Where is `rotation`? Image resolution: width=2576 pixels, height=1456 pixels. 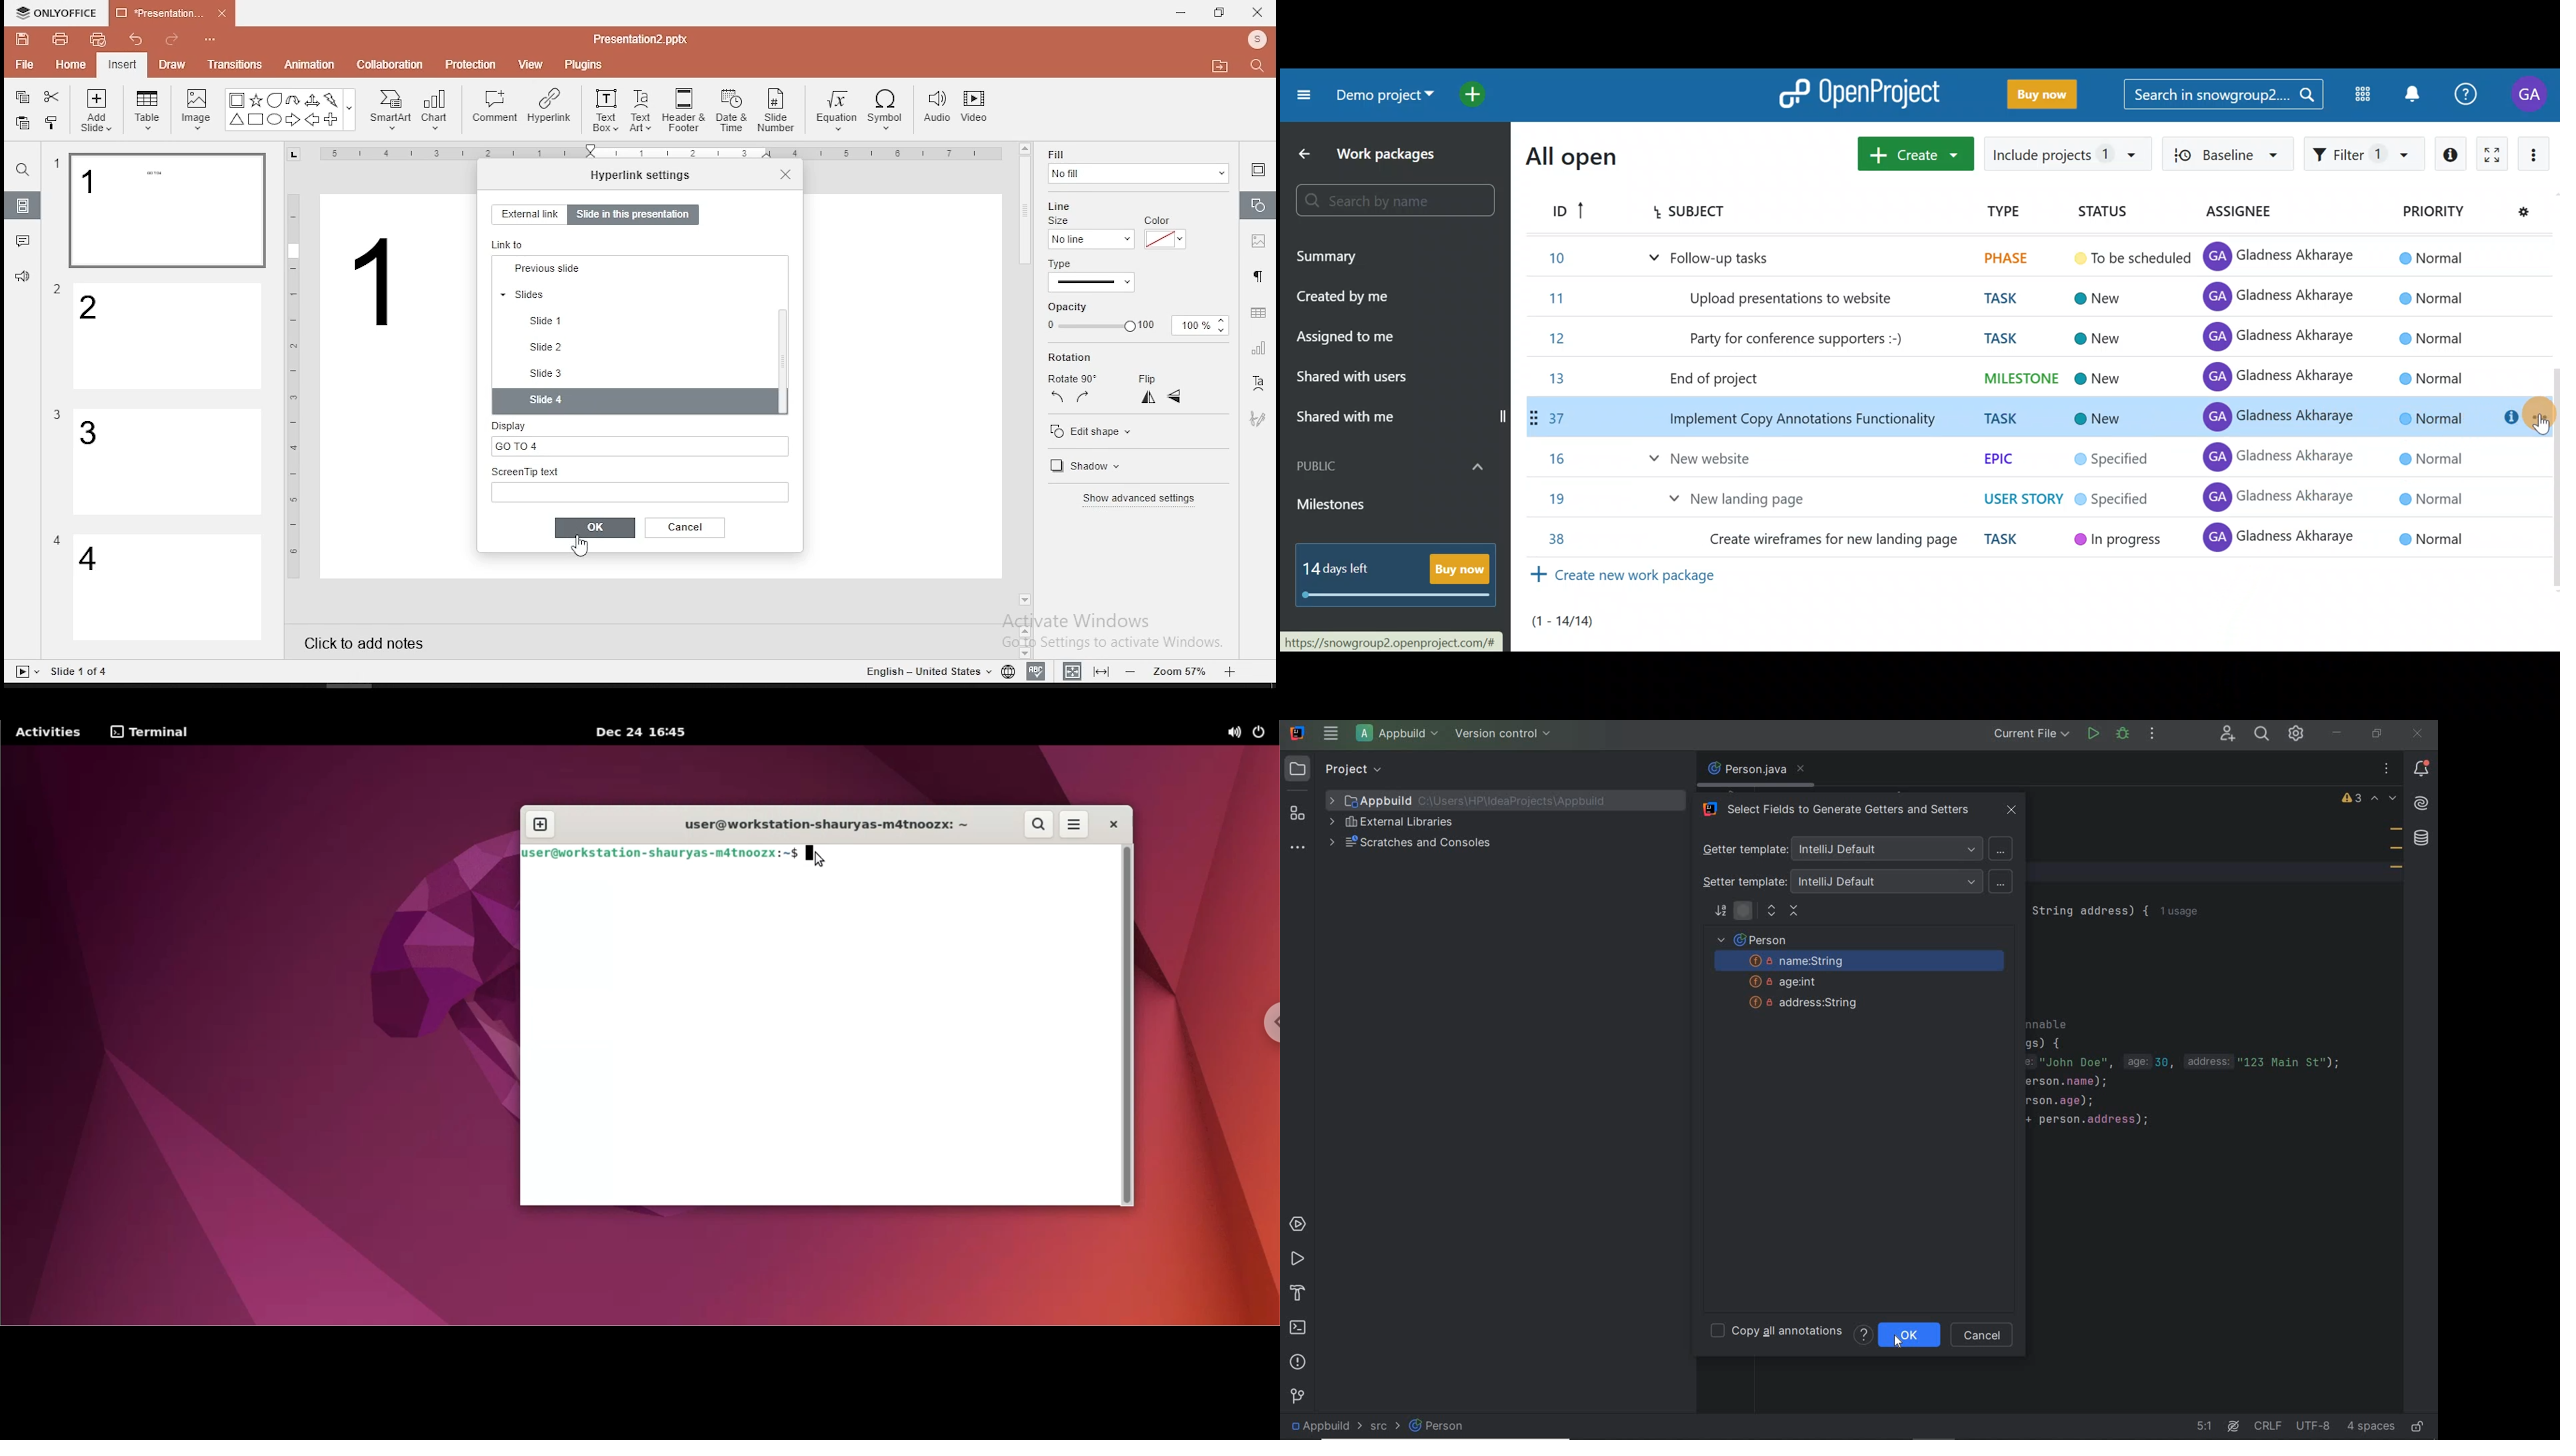
rotation is located at coordinates (1103, 358).